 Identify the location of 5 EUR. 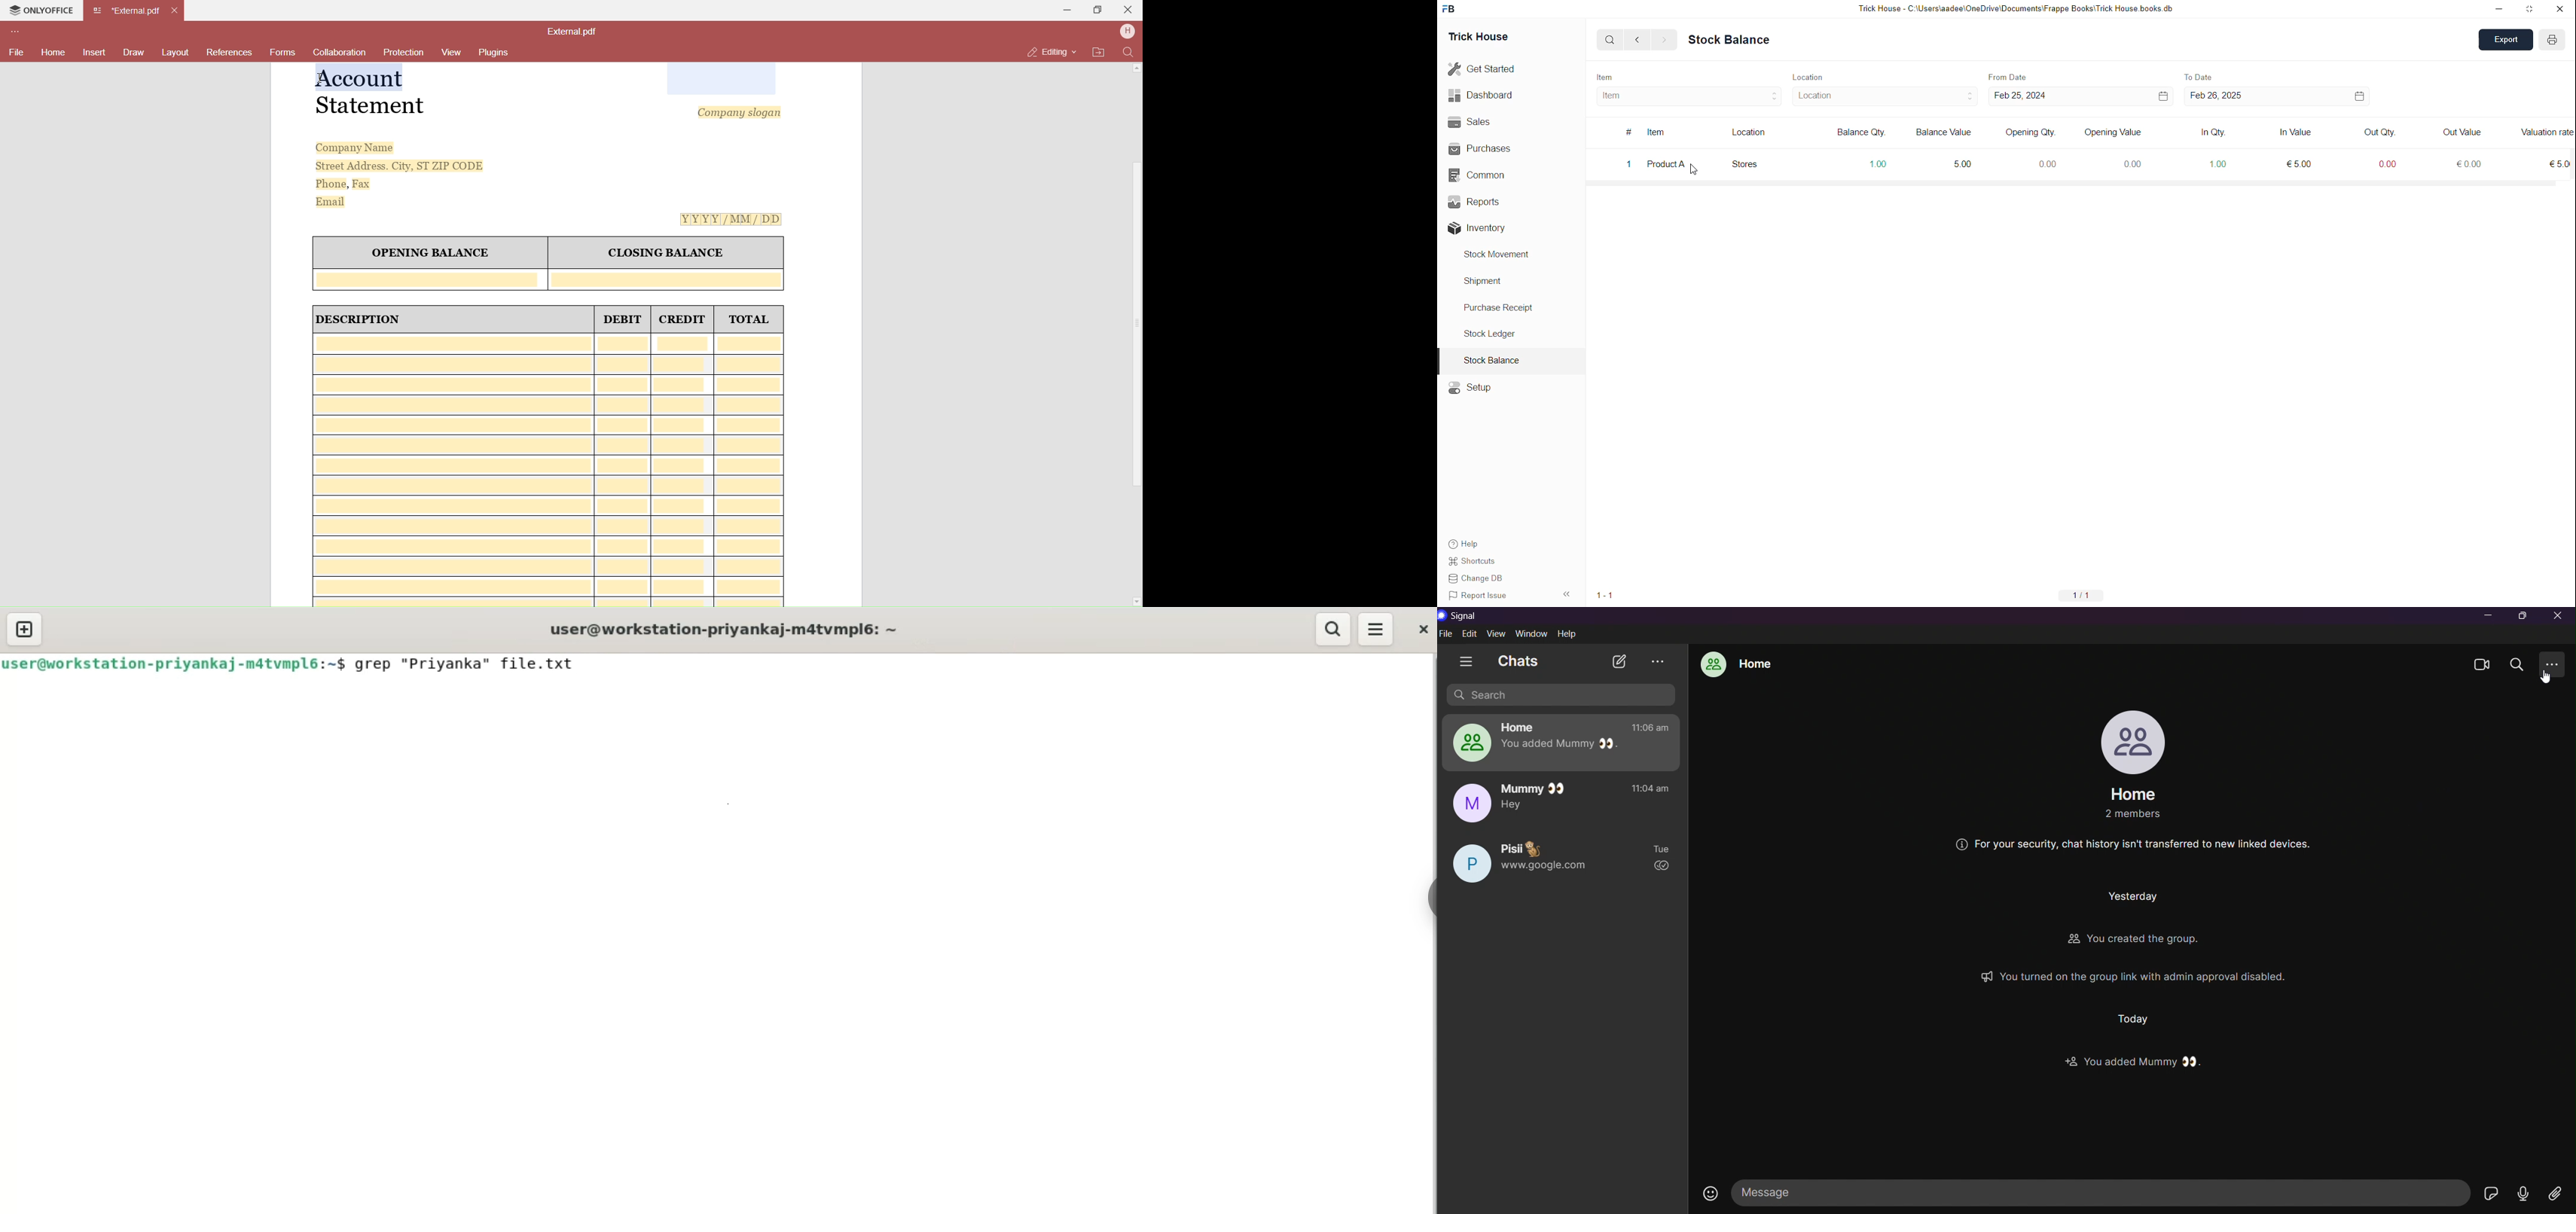
(2294, 164).